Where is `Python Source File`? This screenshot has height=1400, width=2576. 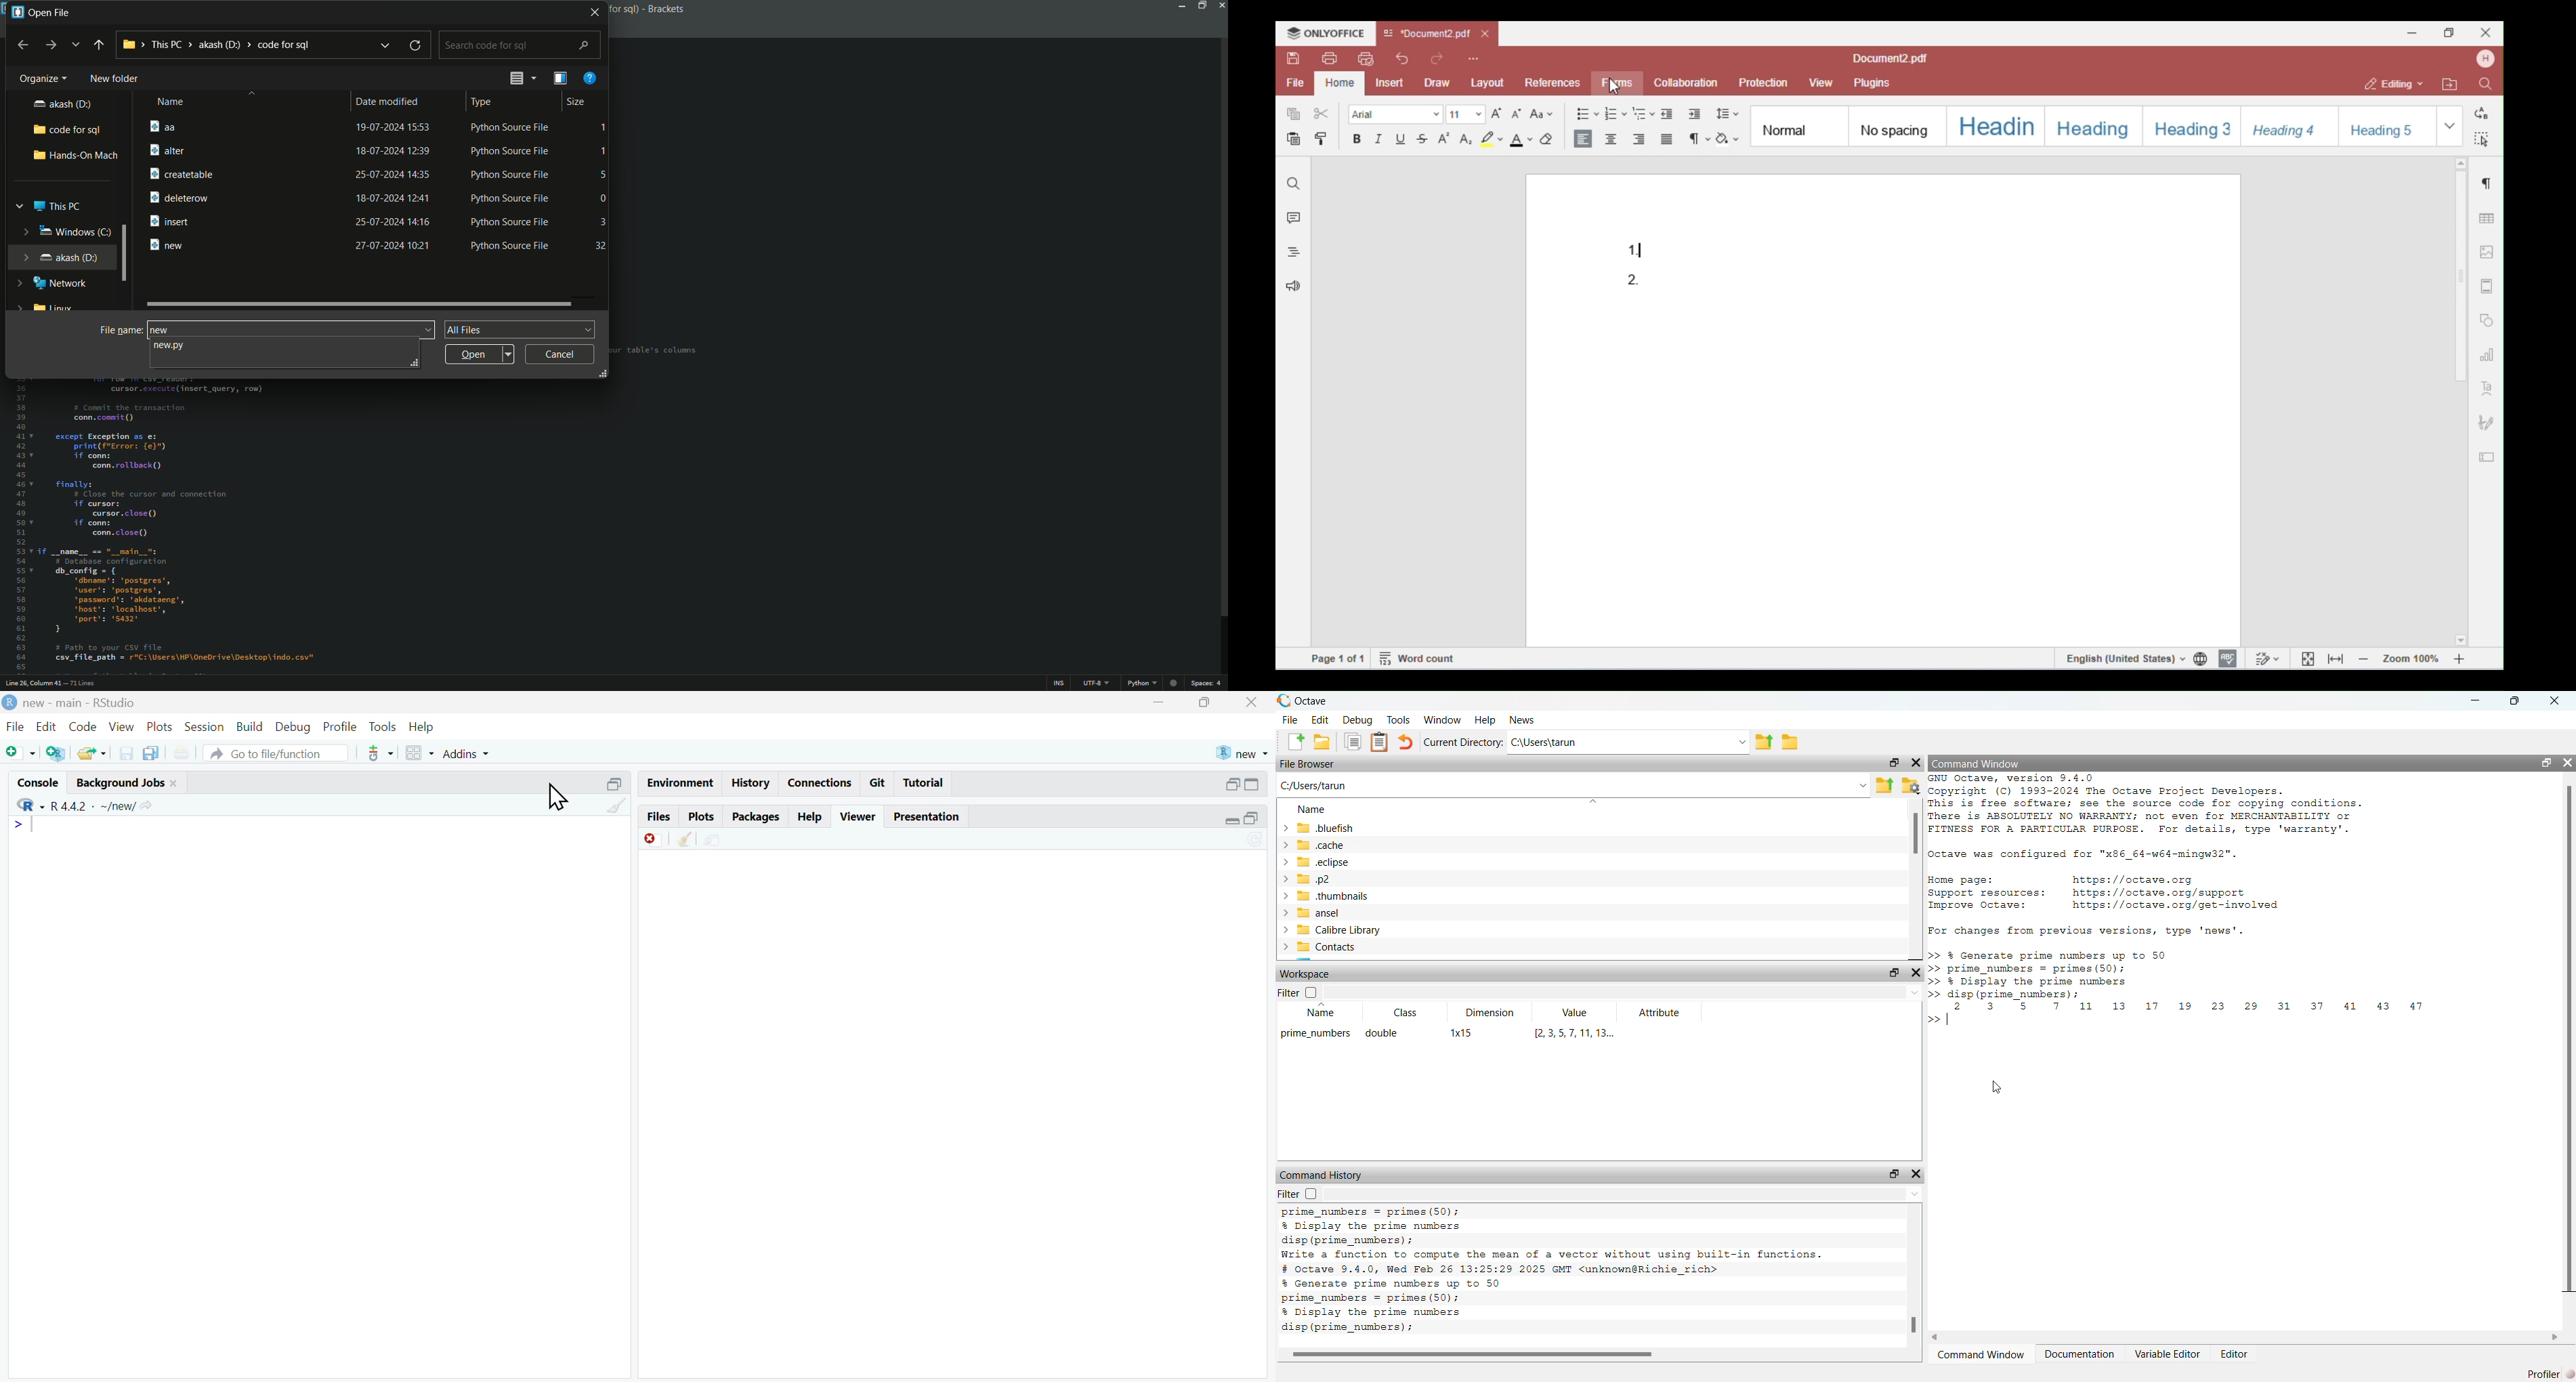 Python Source File is located at coordinates (513, 221).